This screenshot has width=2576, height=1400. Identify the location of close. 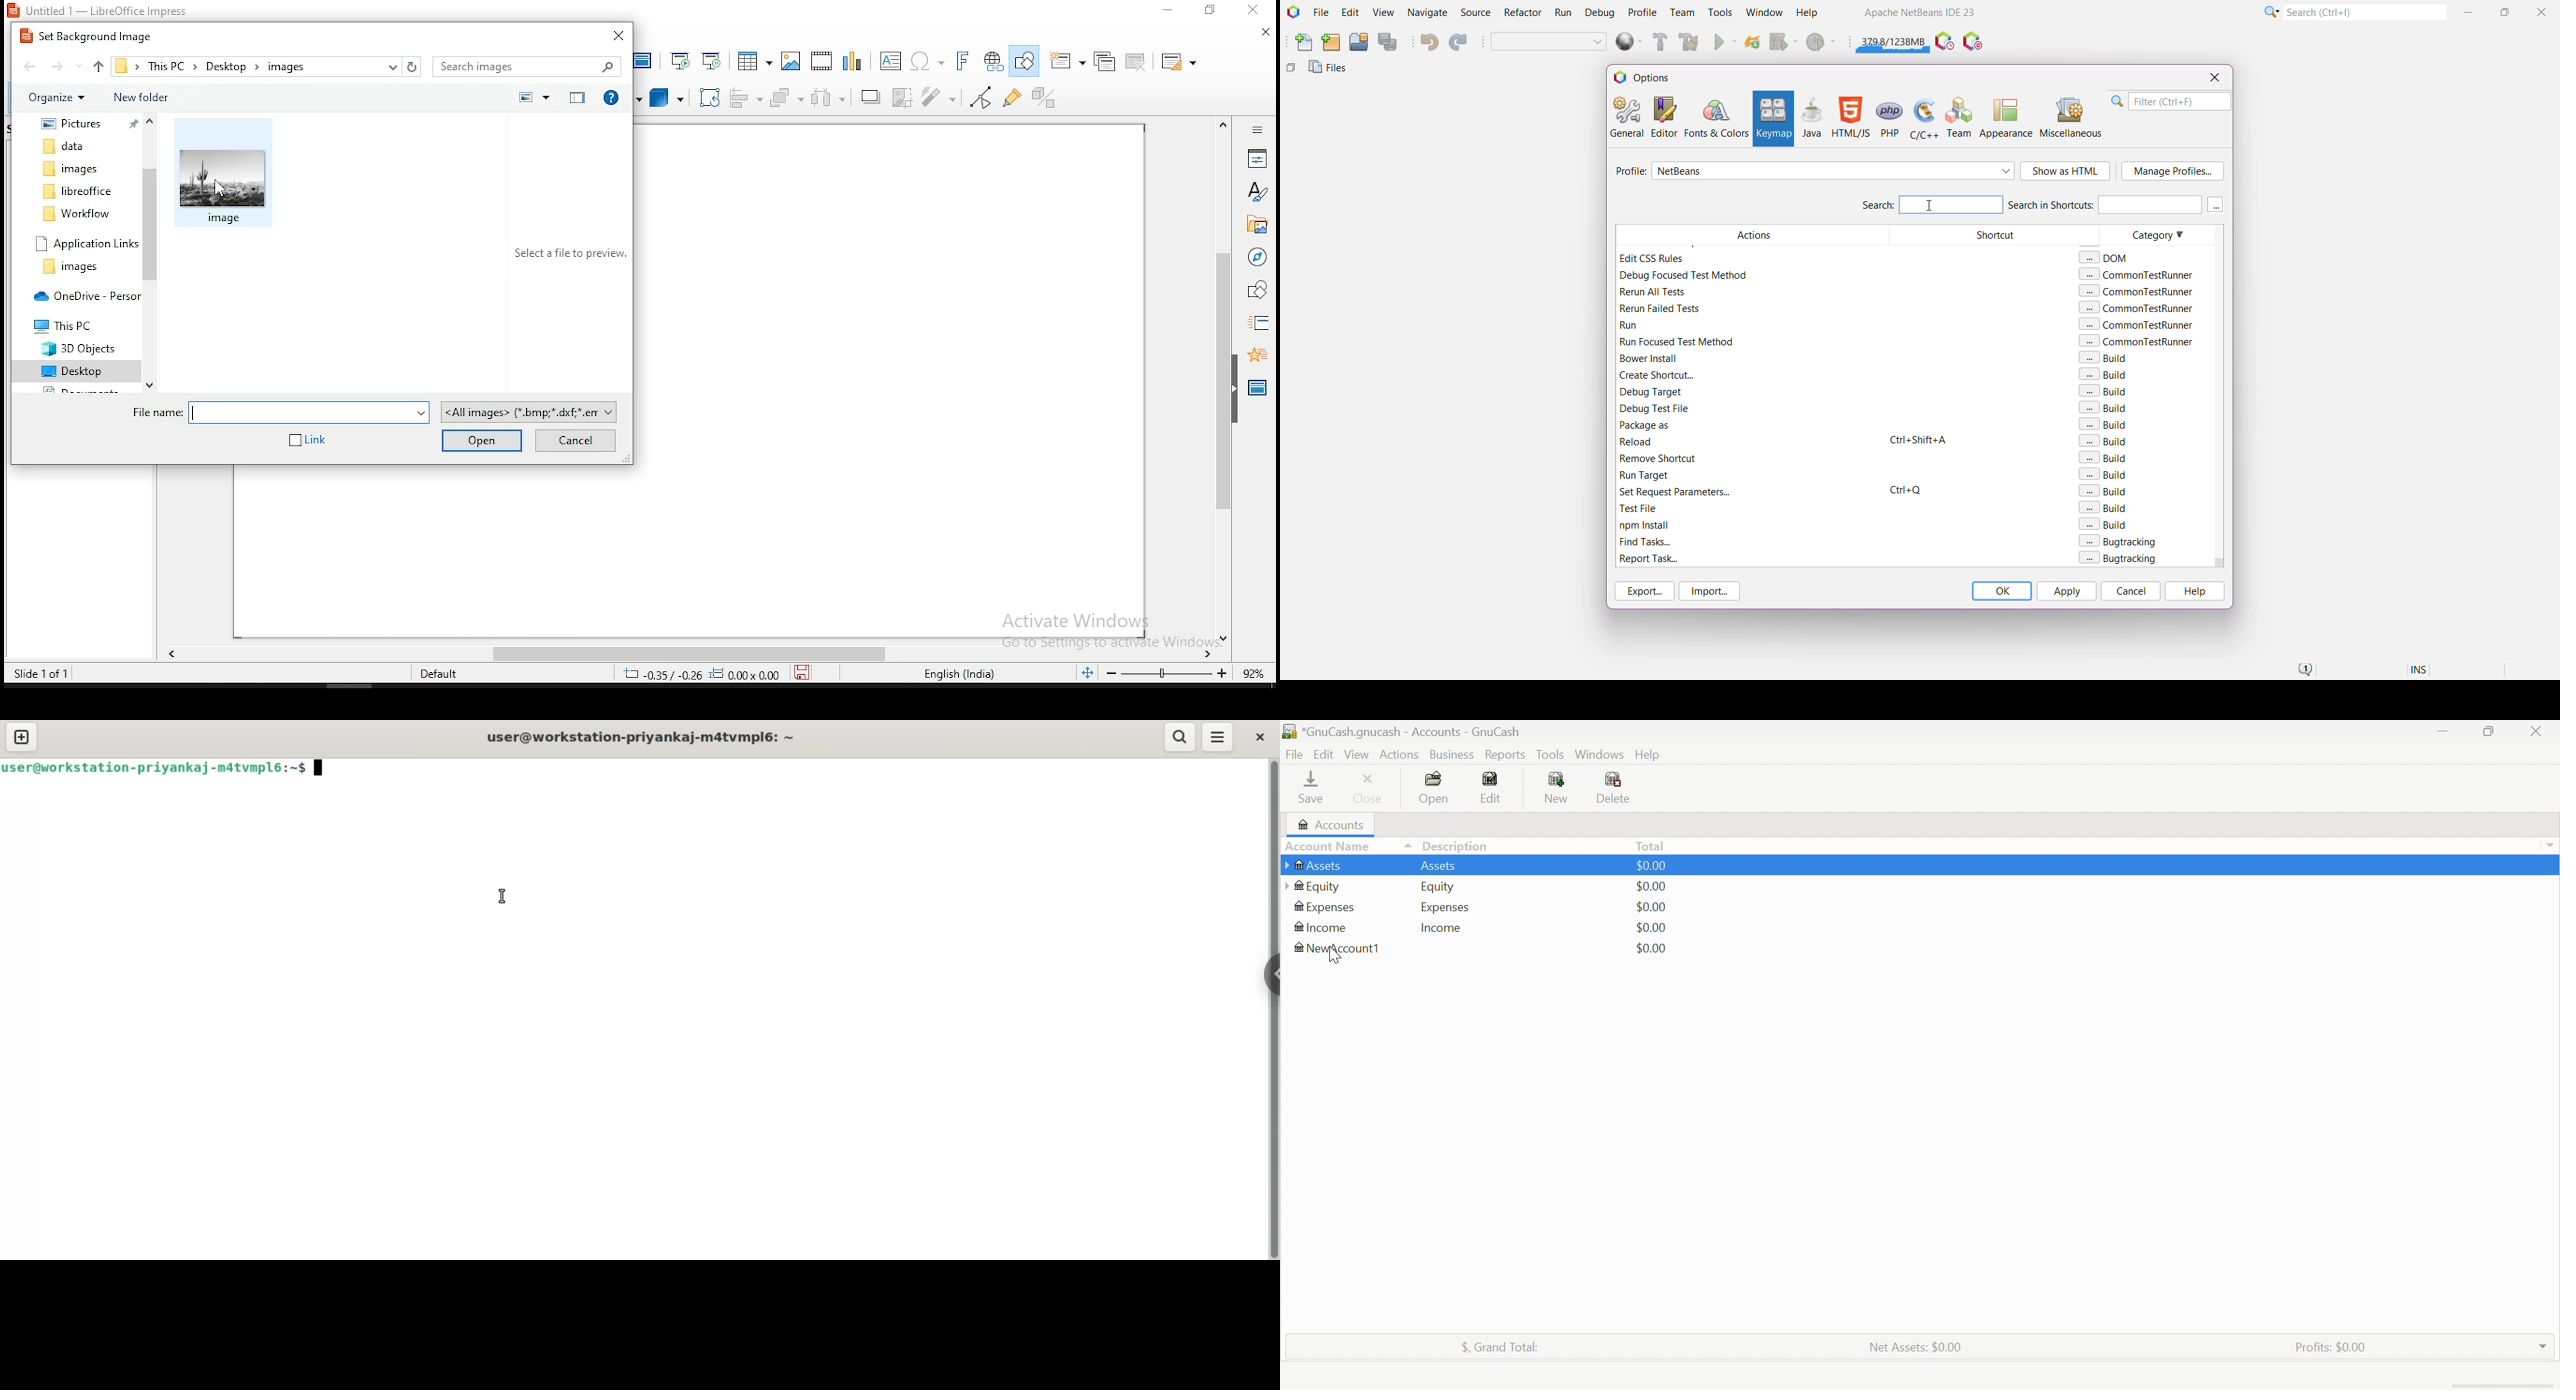
(1259, 737).